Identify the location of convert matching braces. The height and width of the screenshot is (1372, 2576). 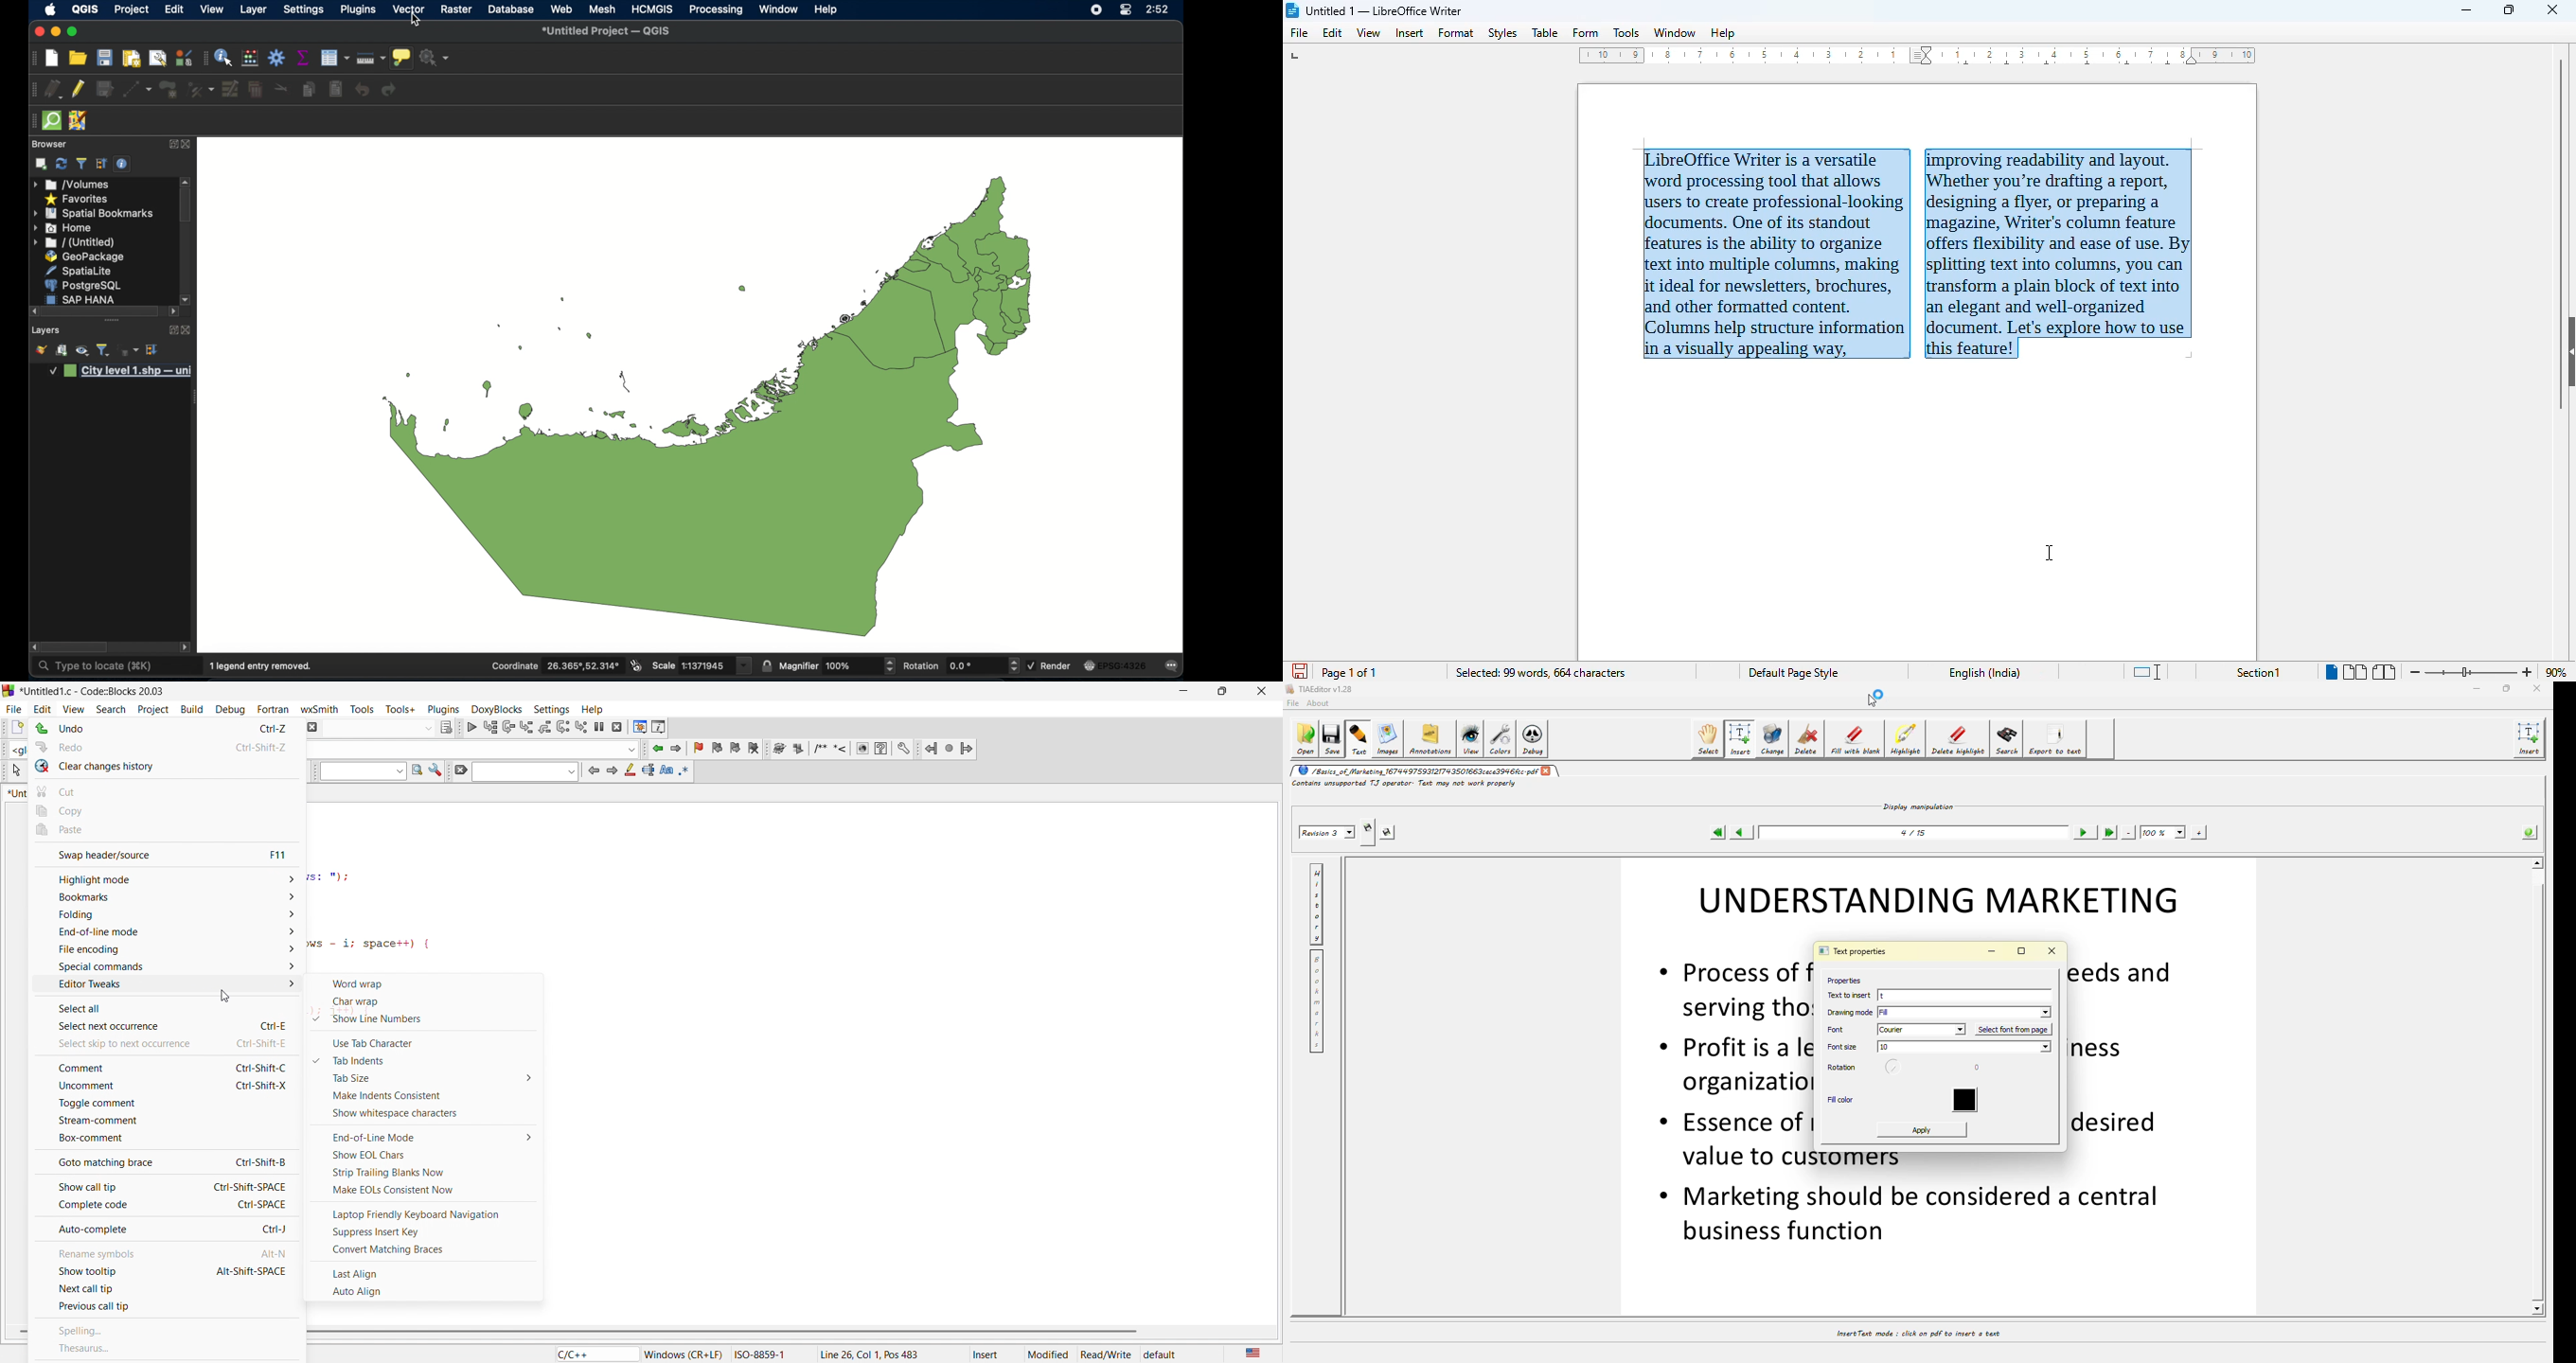
(428, 1251).